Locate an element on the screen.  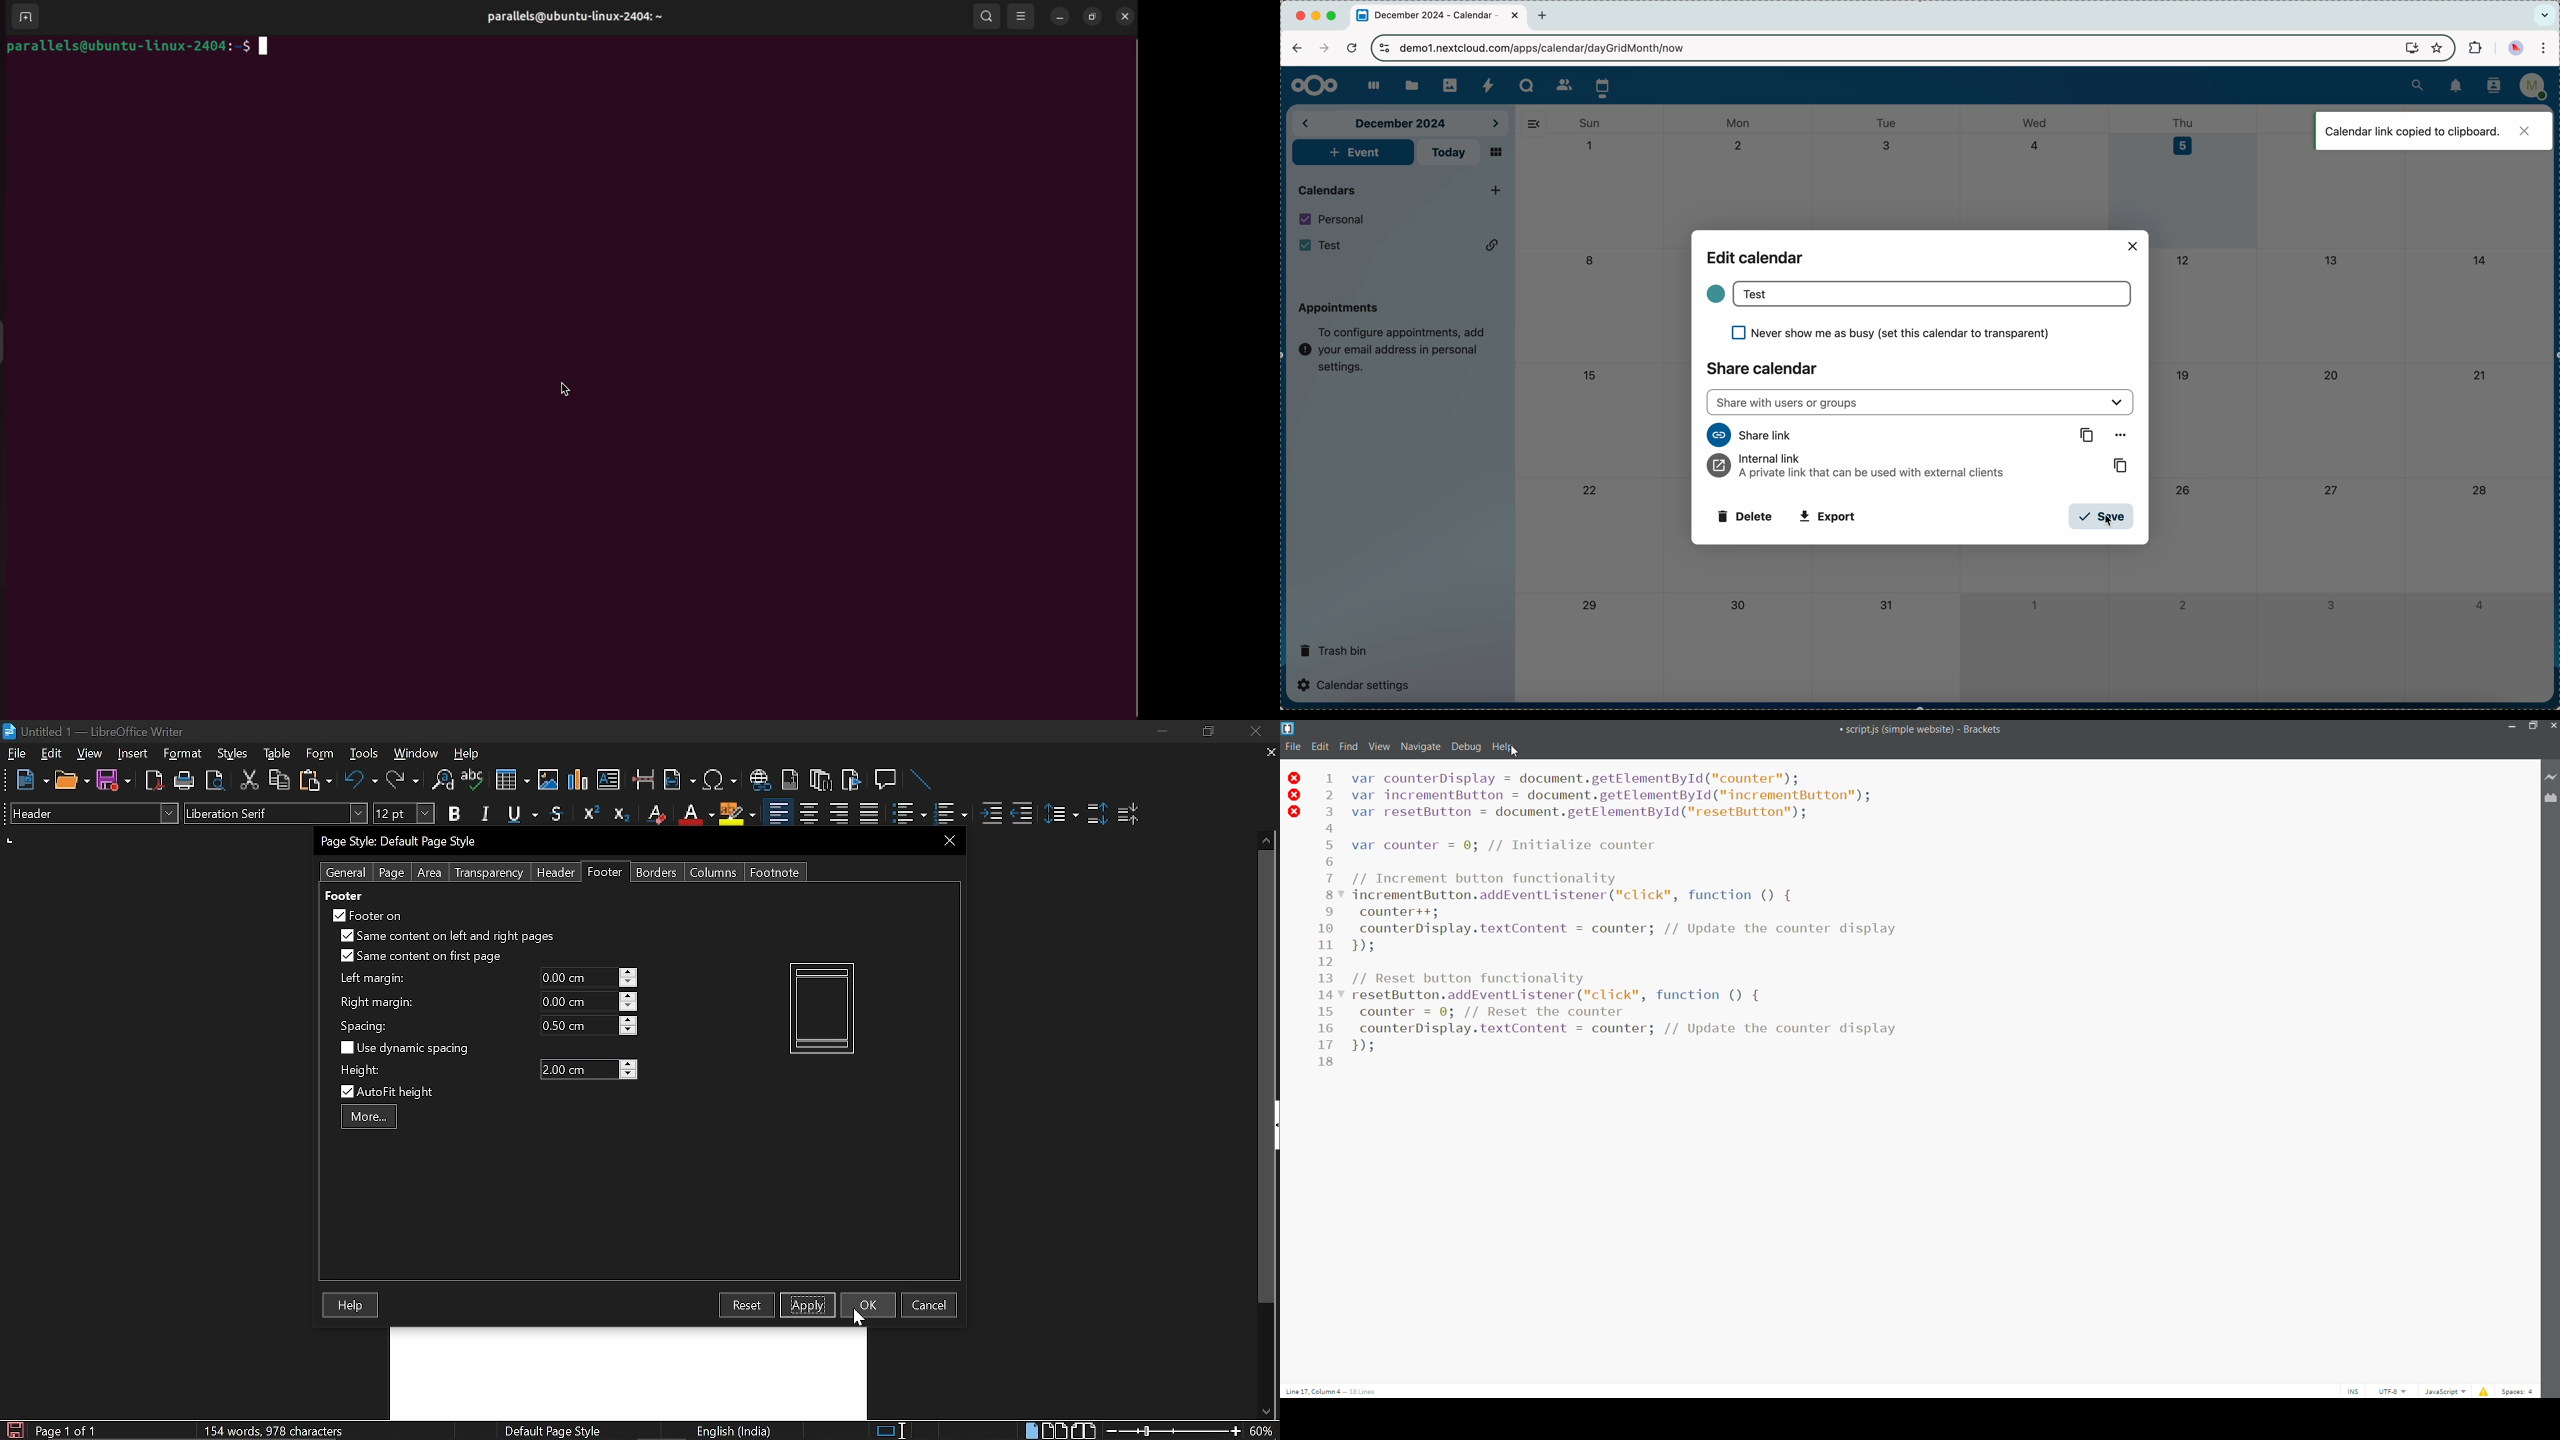
height is located at coordinates (362, 1071).